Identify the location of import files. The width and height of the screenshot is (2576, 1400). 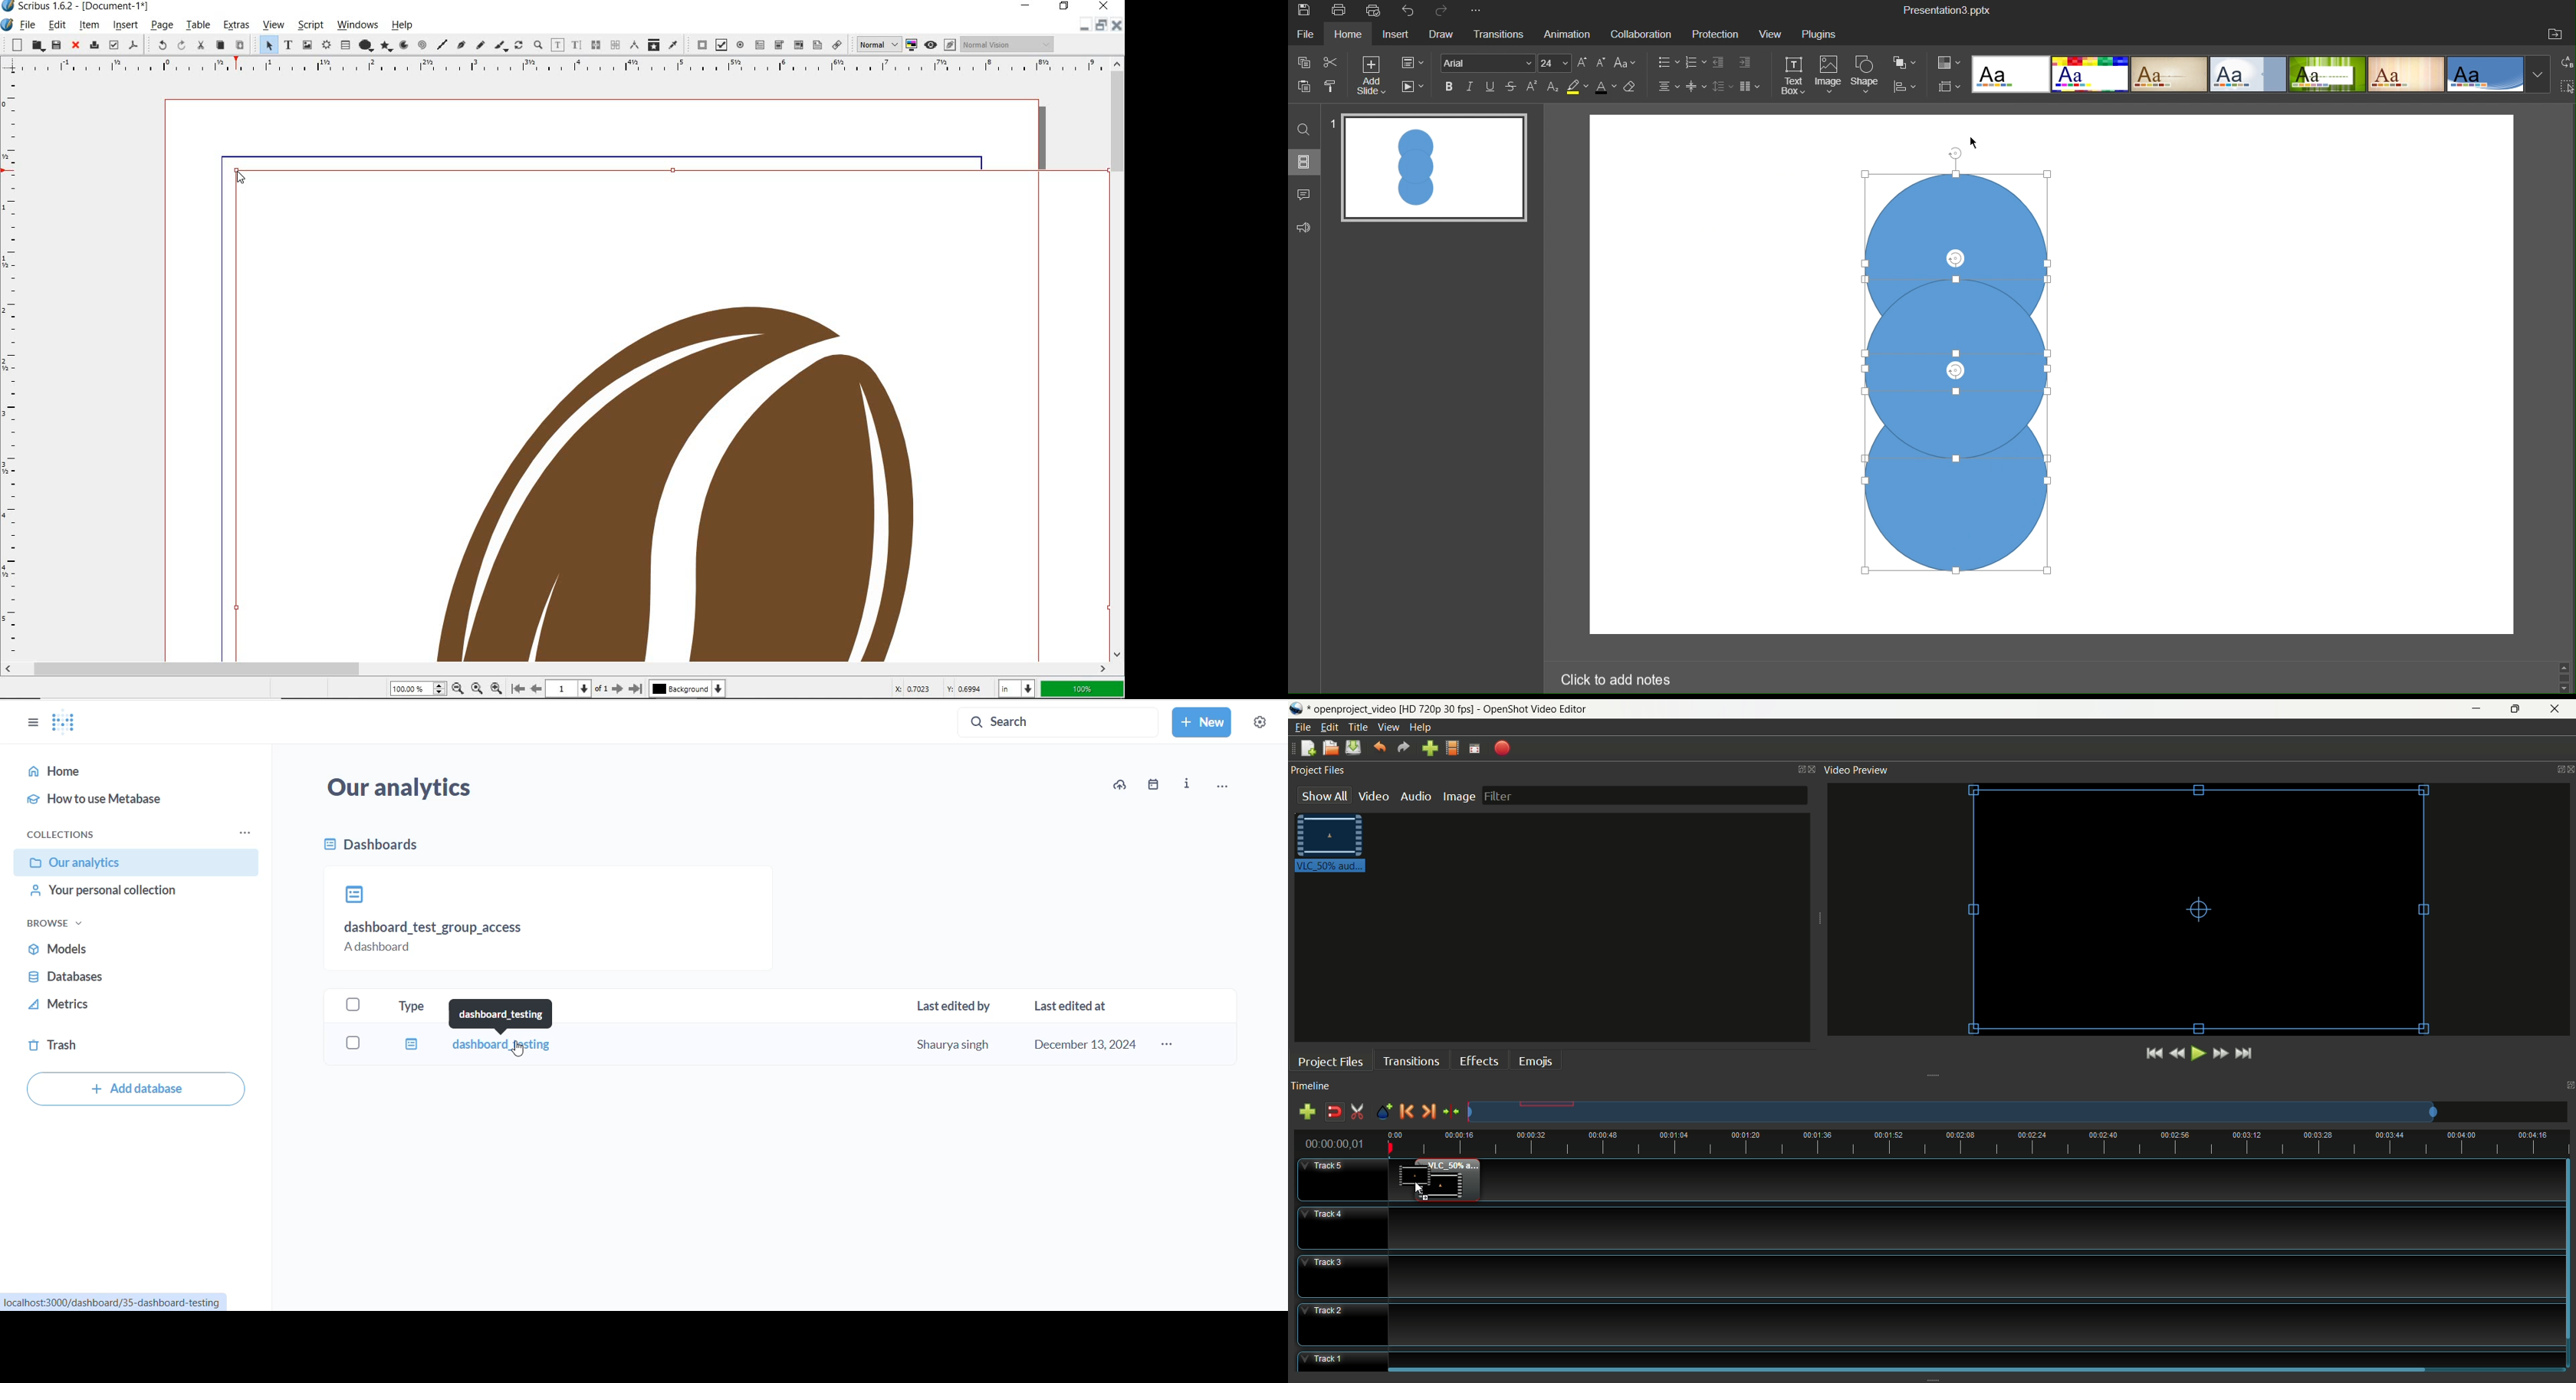
(1430, 748).